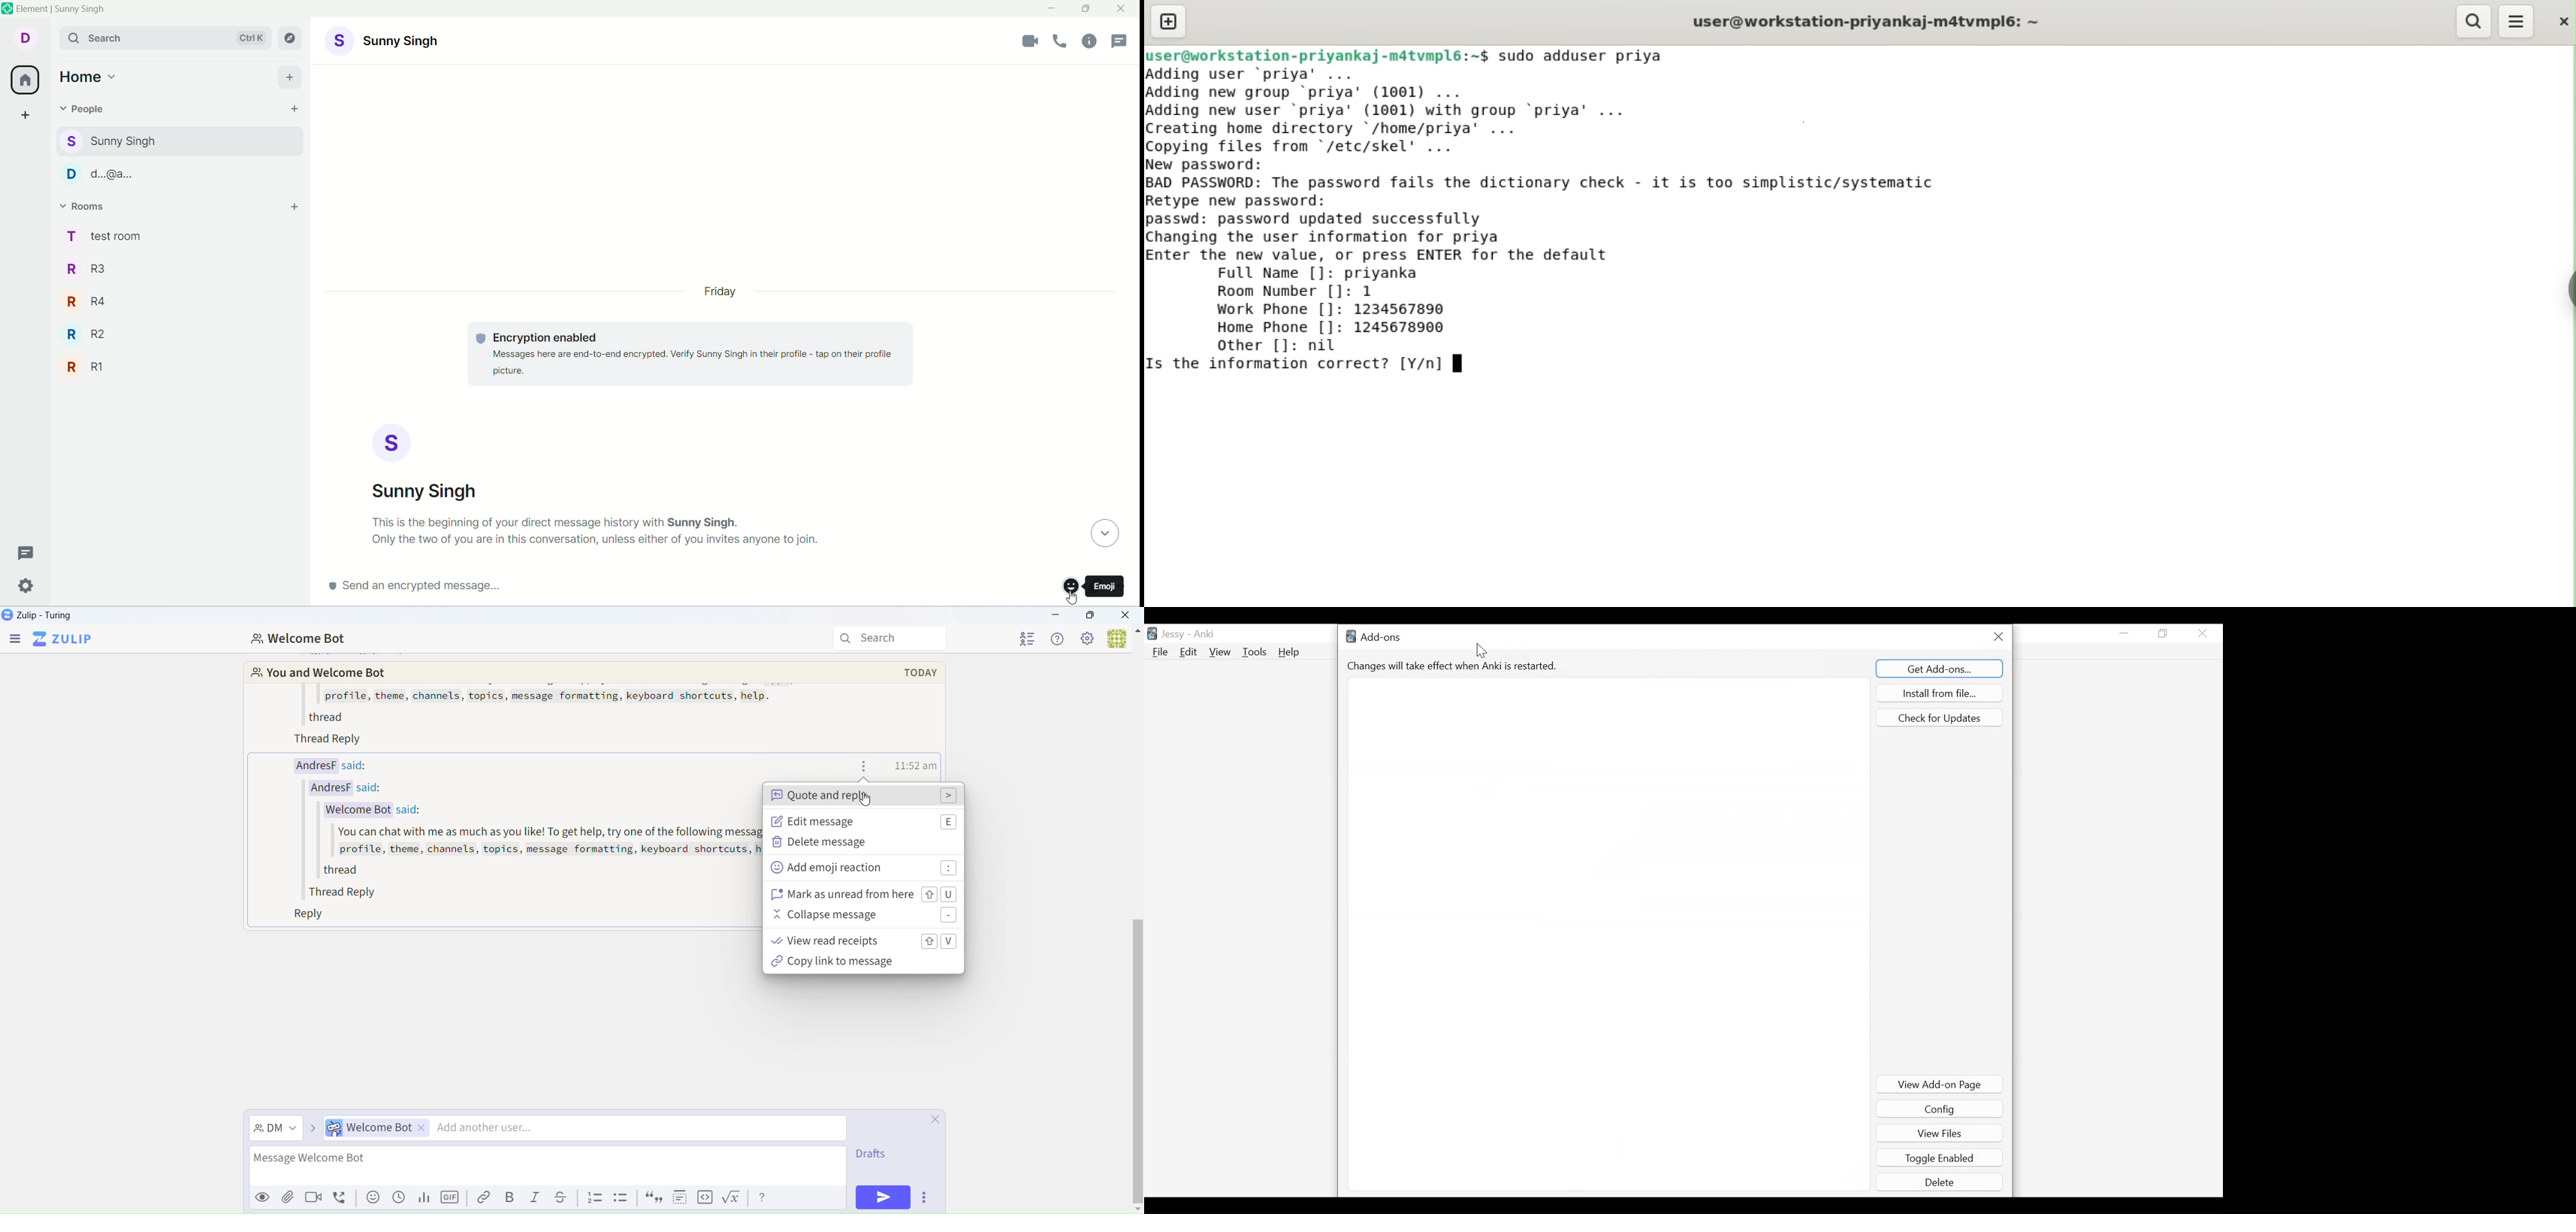 The height and width of the screenshot is (1232, 2576). What do you see at coordinates (178, 267) in the screenshot?
I see `R3` at bounding box center [178, 267].